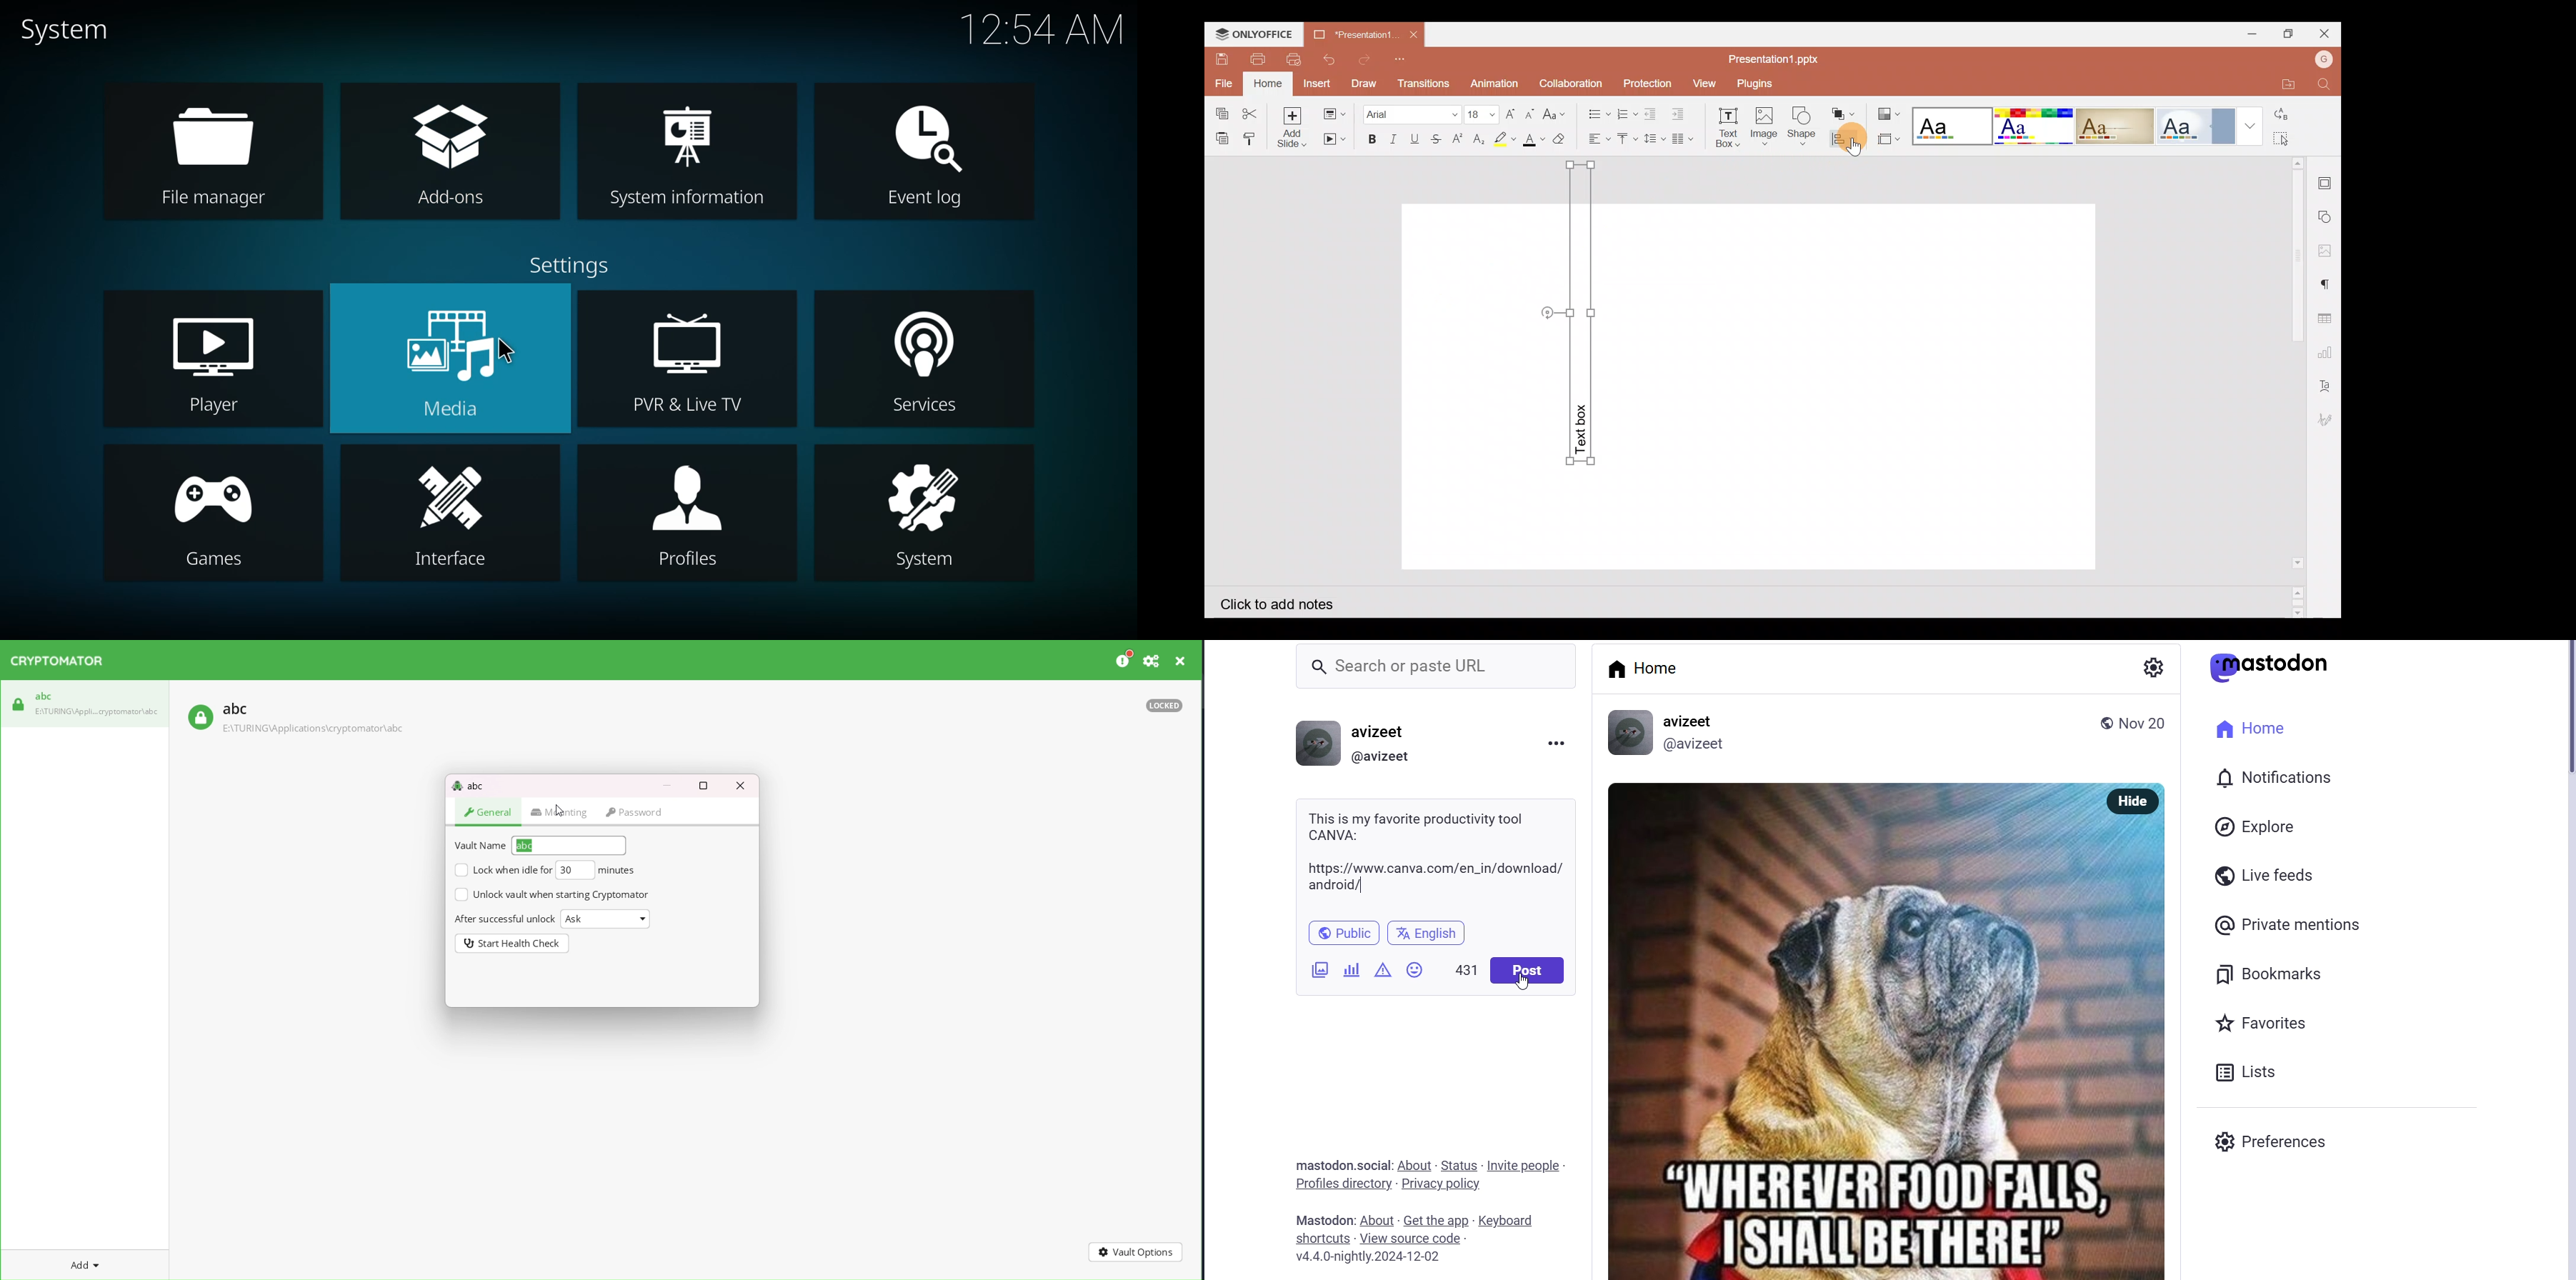 This screenshot has height=1288, width=2576. Describe the element at coordinates (1383, 734) in the screenshot. I see `avizeet` at that location.